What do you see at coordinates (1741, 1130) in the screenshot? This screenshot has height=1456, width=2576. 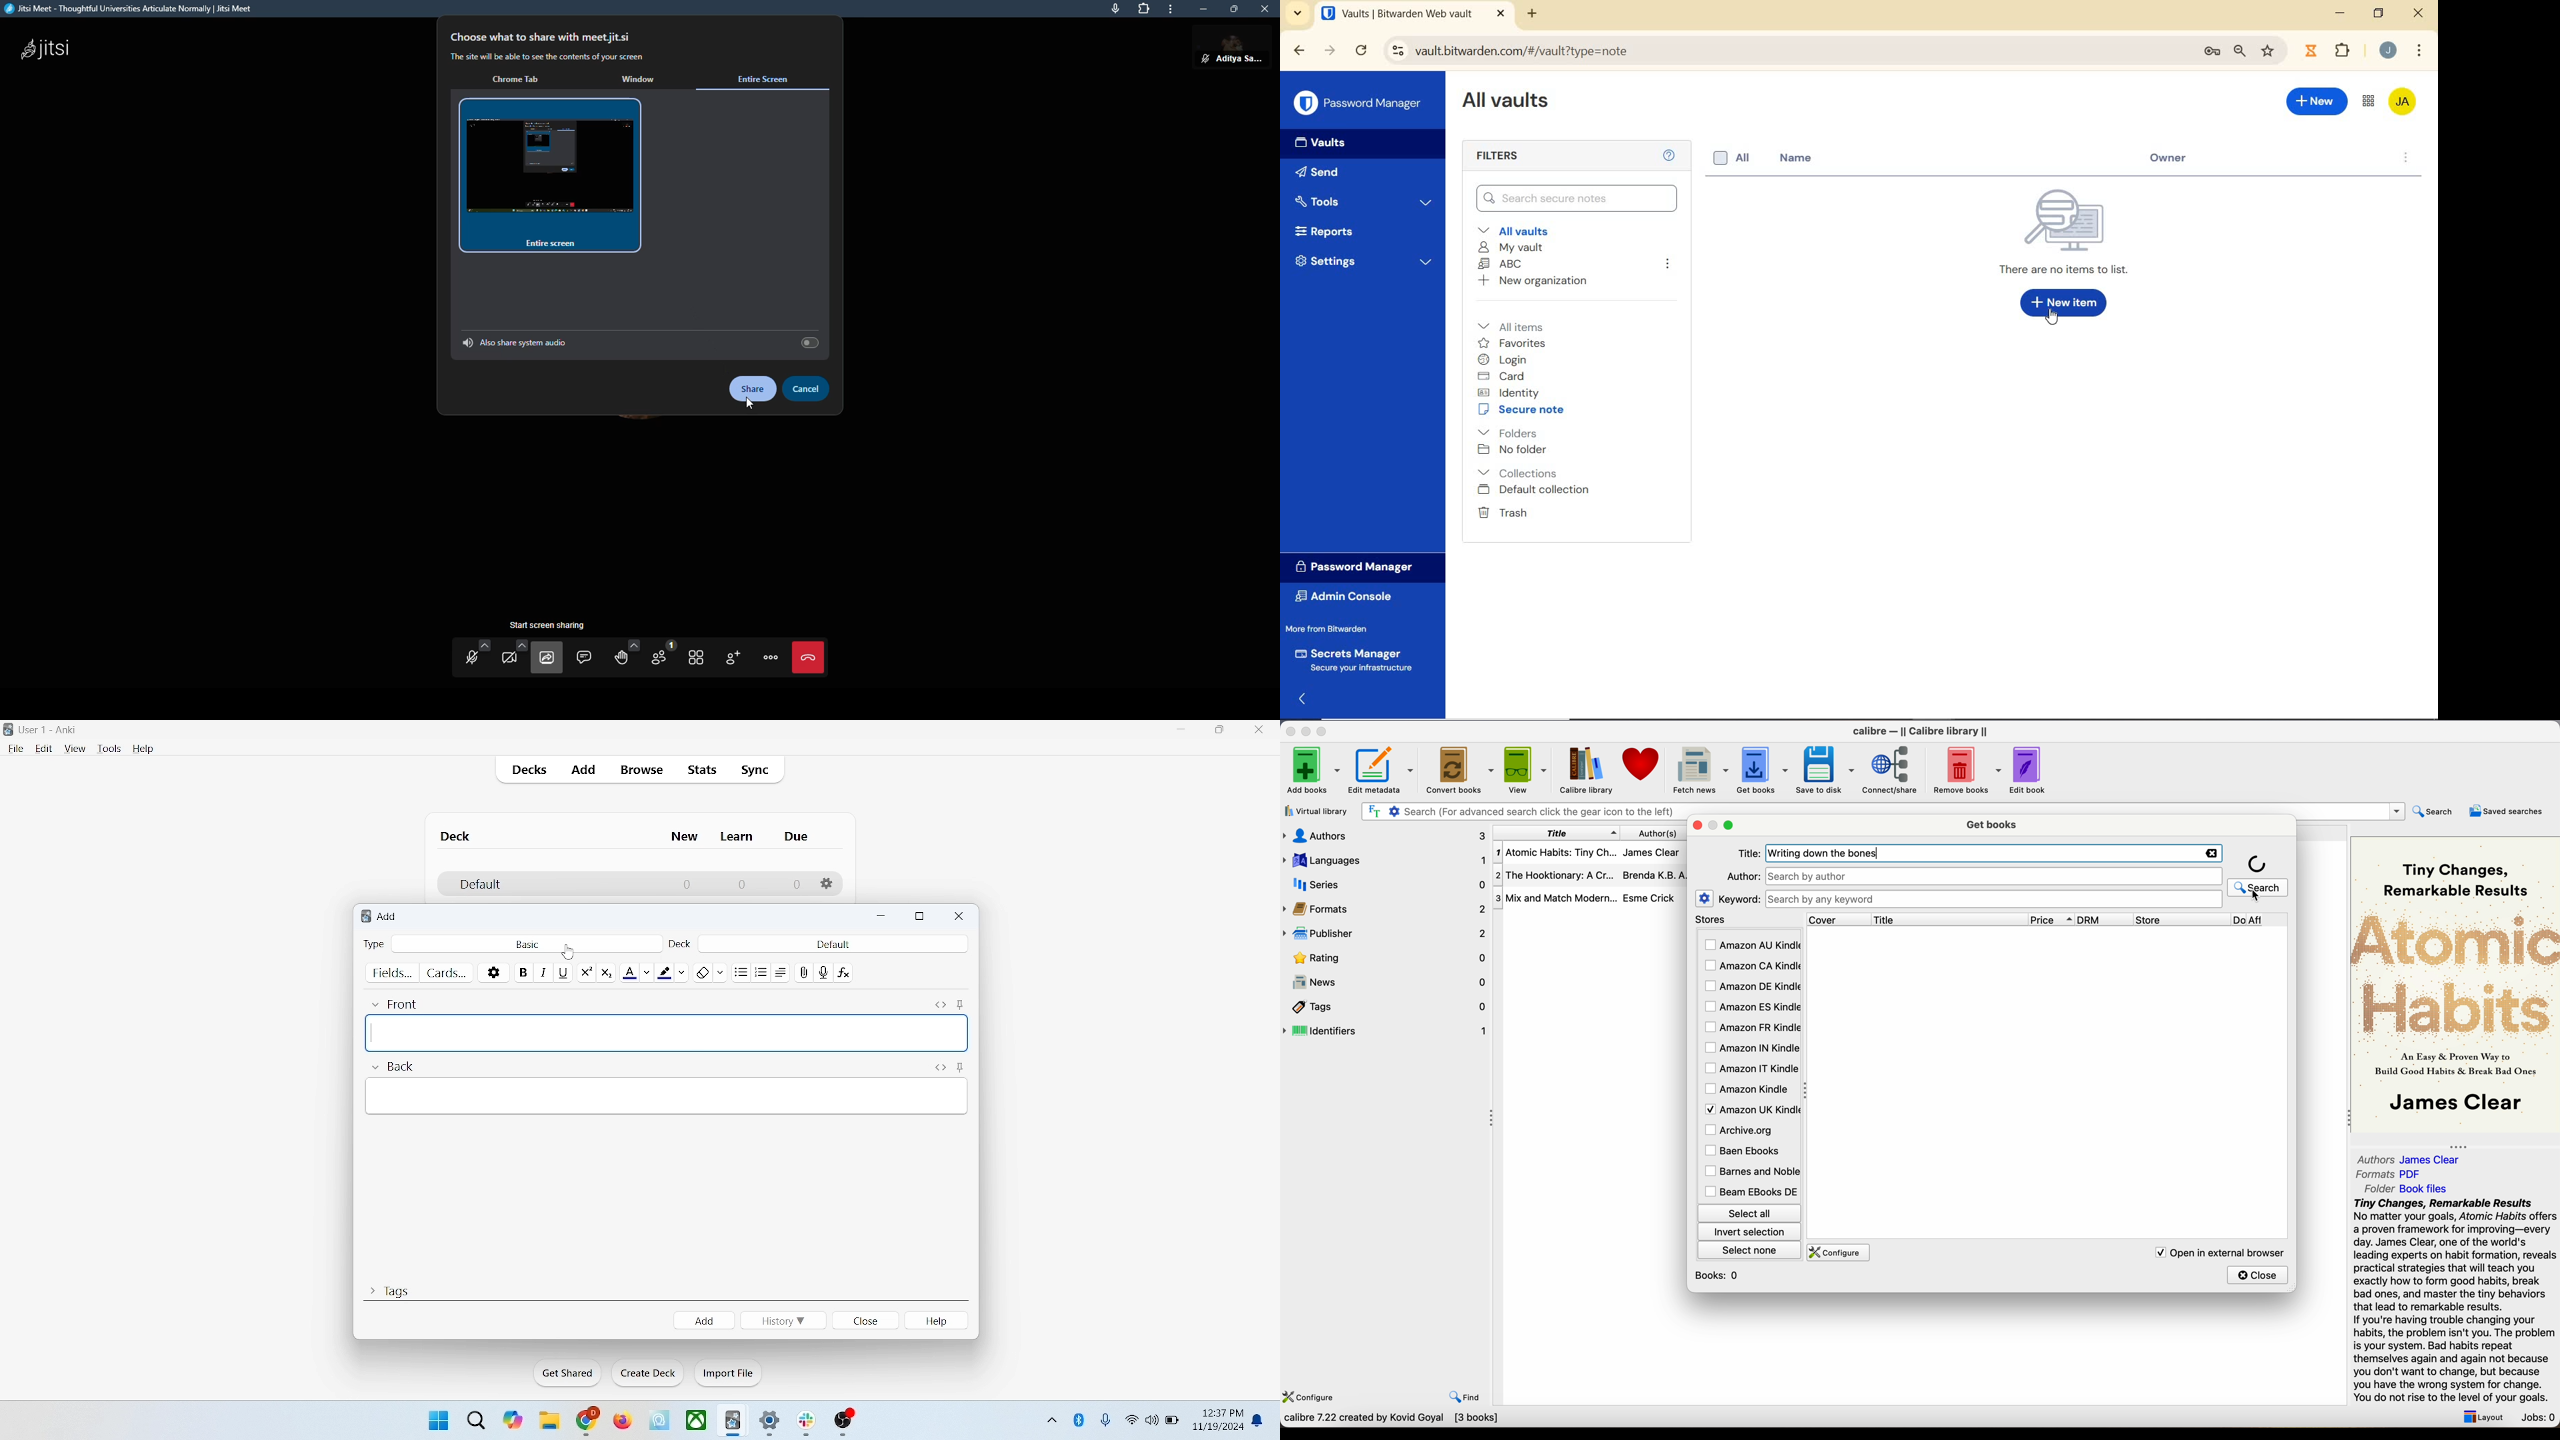 I see `archieve.org` at bounding box center [1741, 1130].